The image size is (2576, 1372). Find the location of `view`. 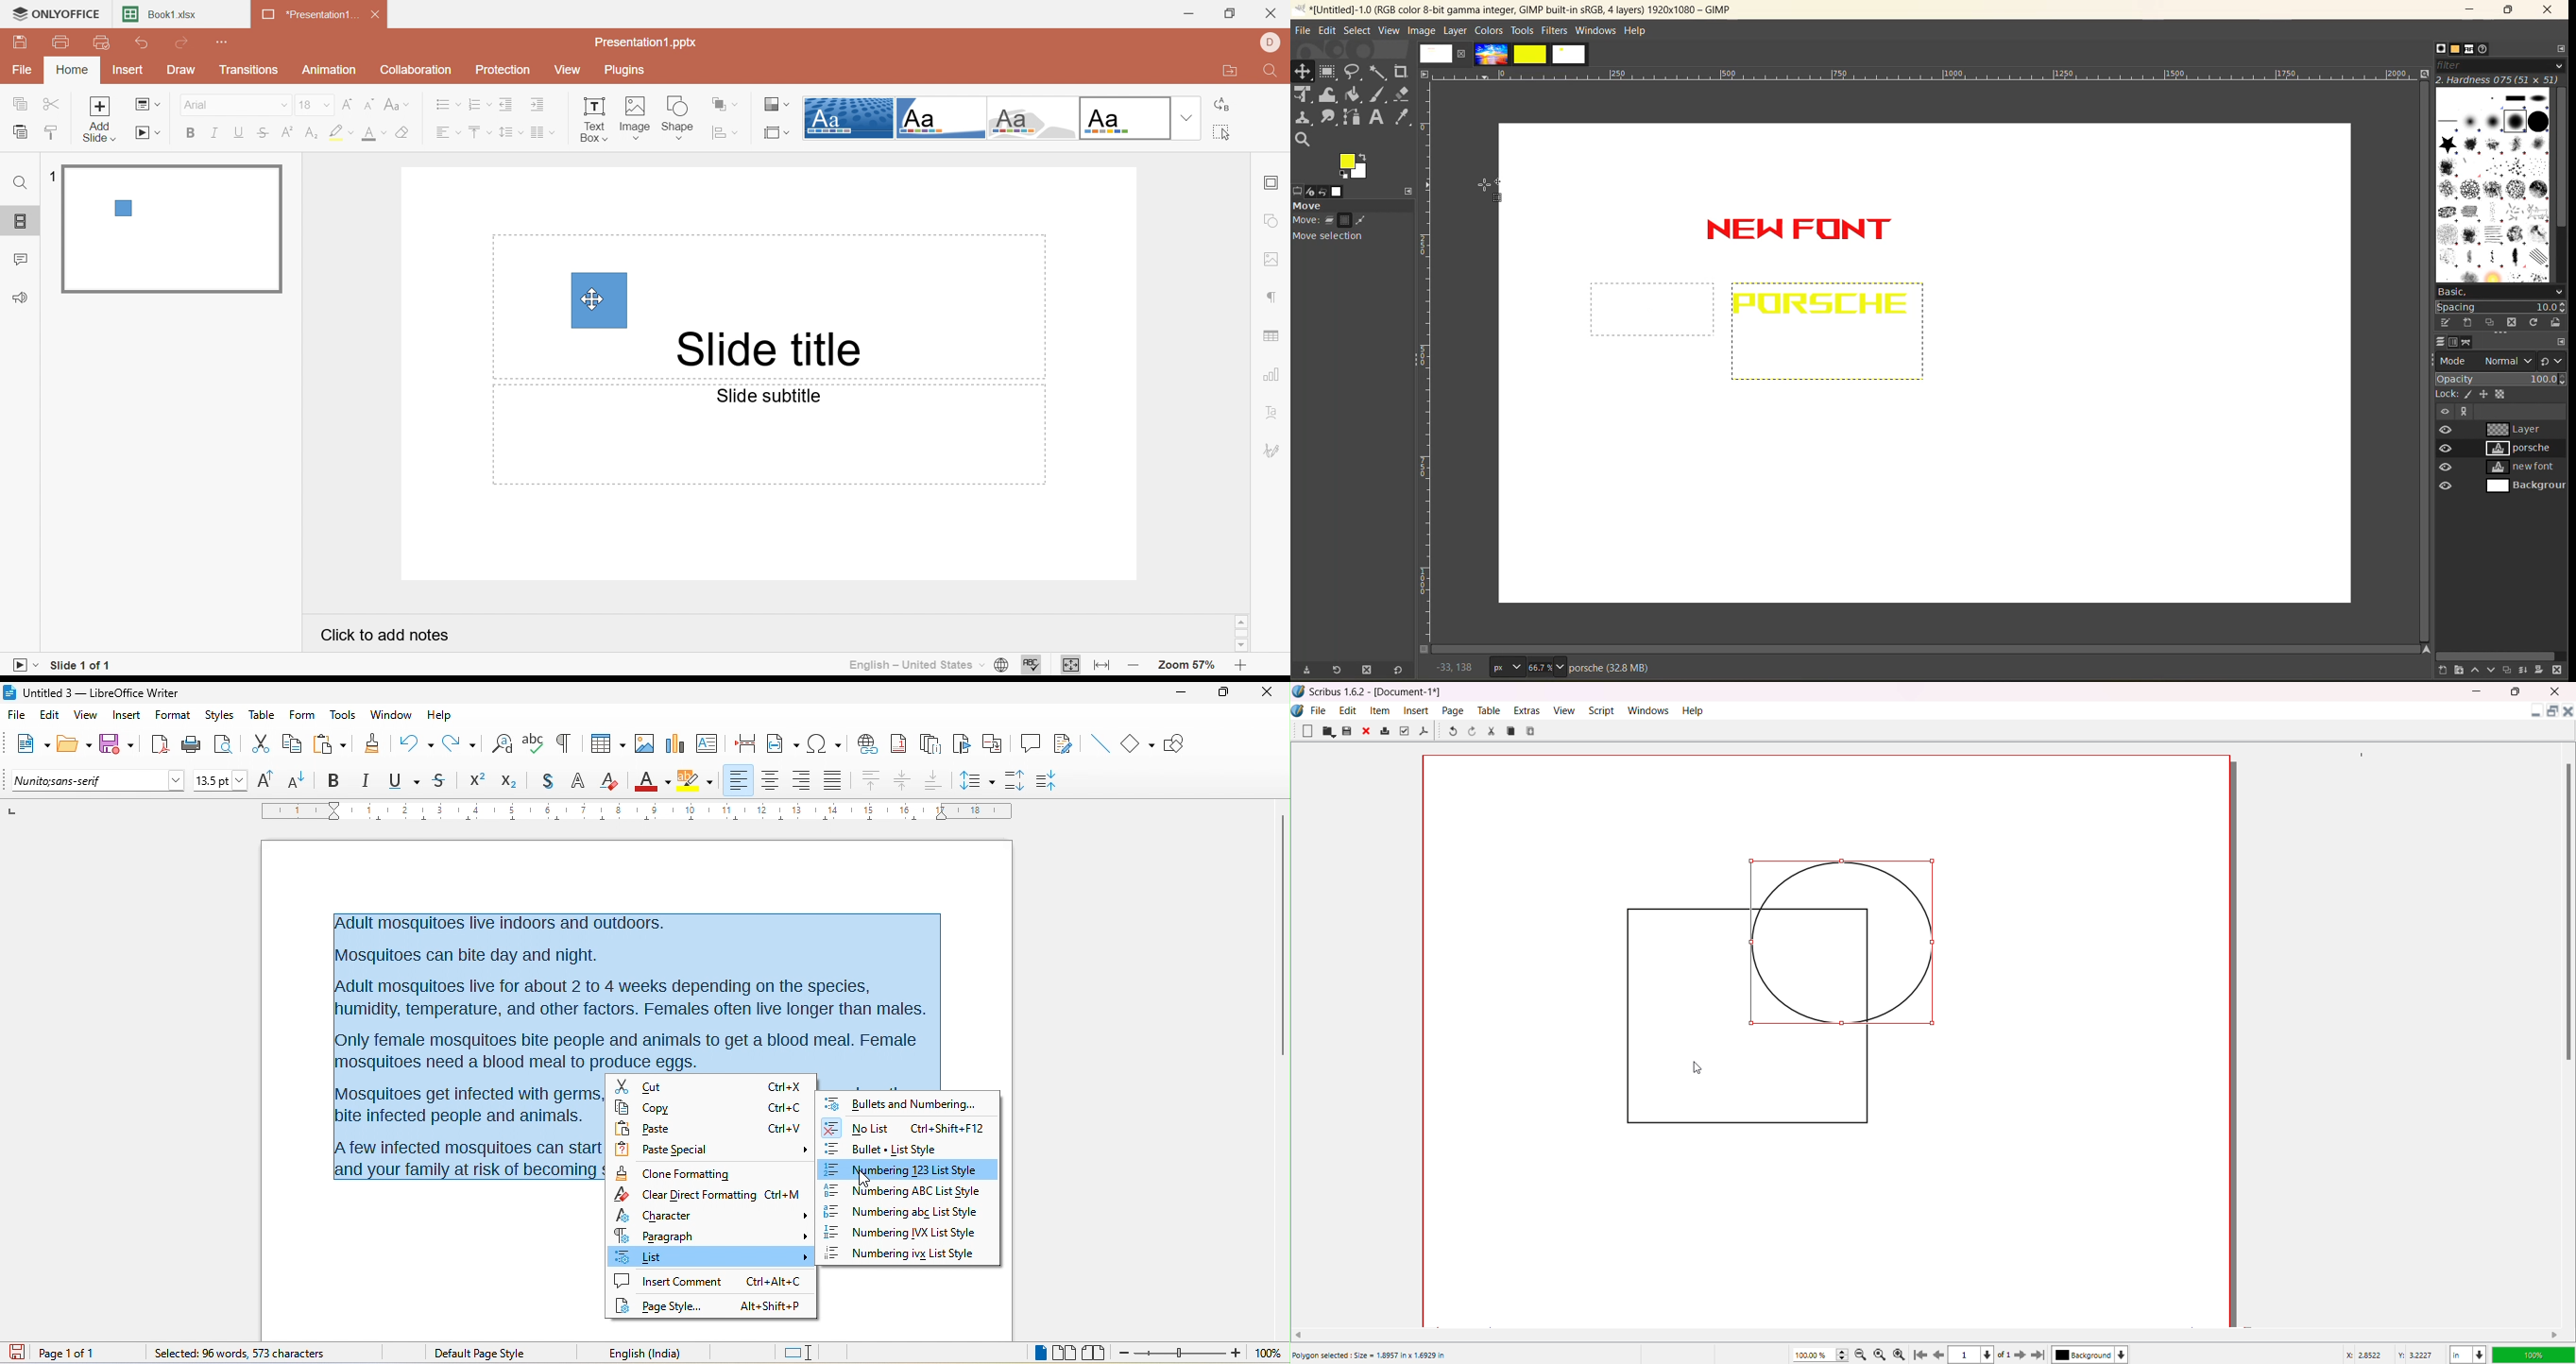

view is located at coordinates (83, 716).